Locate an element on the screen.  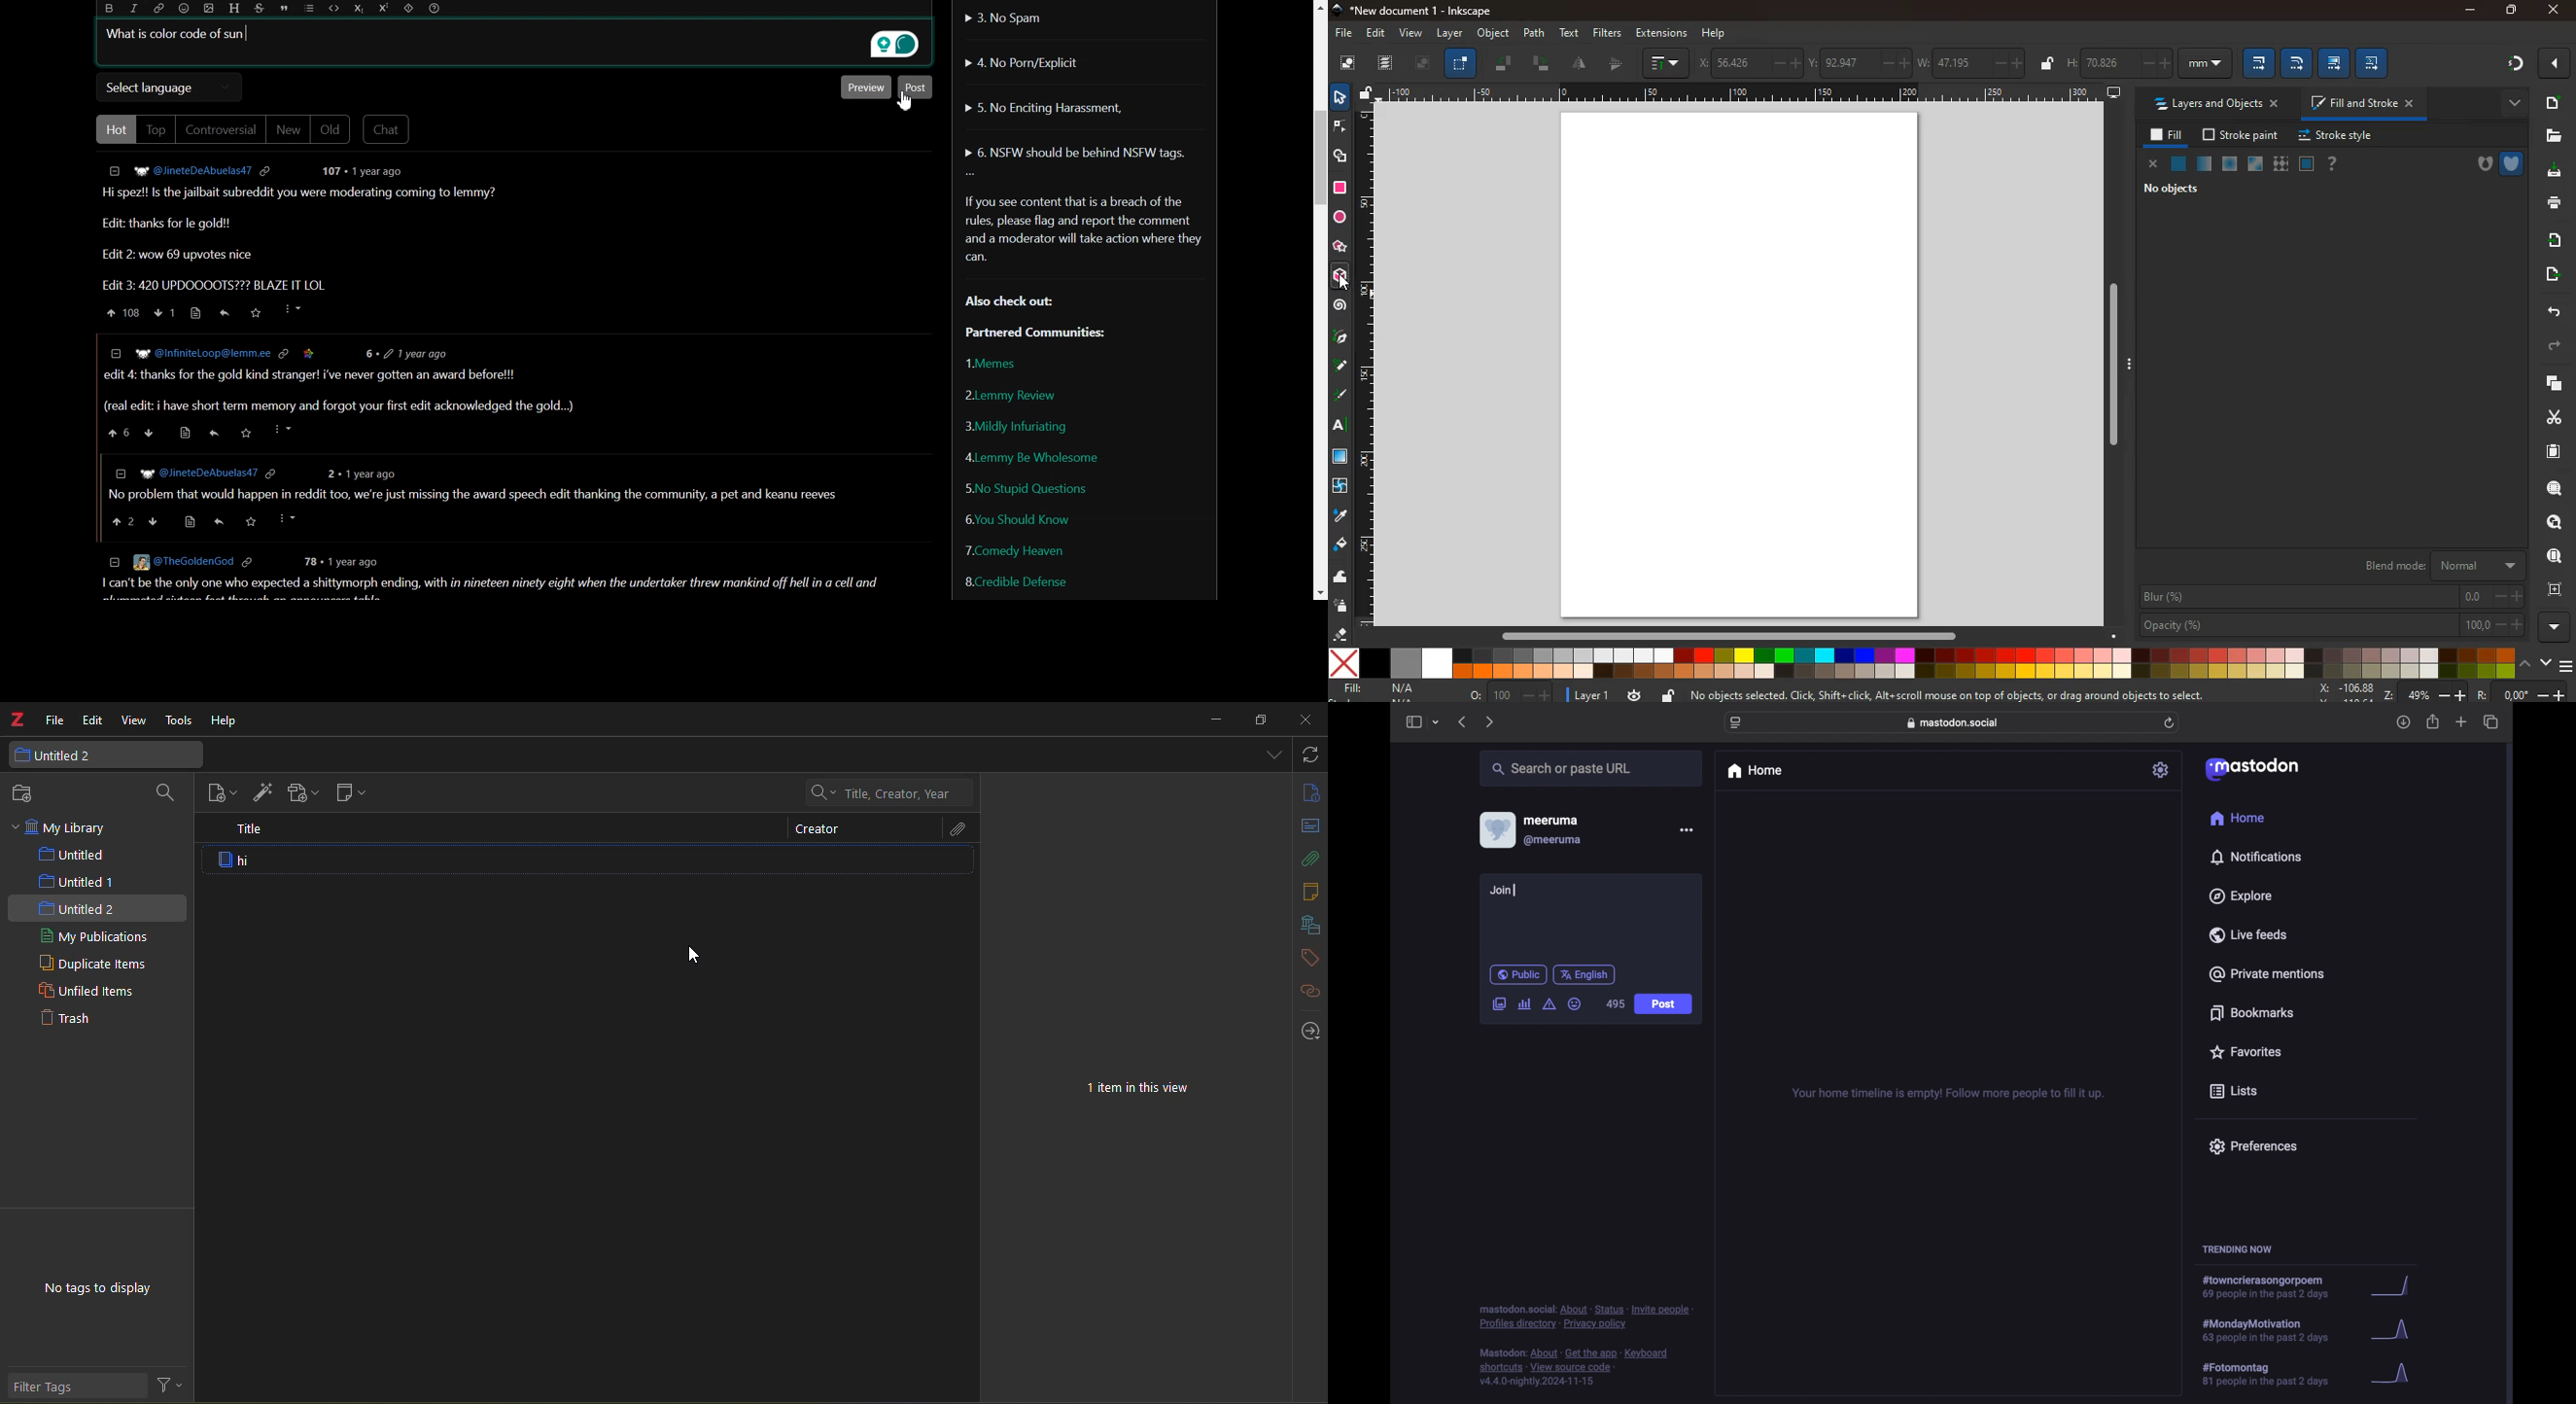
new note is located at coordinates (351, 792).